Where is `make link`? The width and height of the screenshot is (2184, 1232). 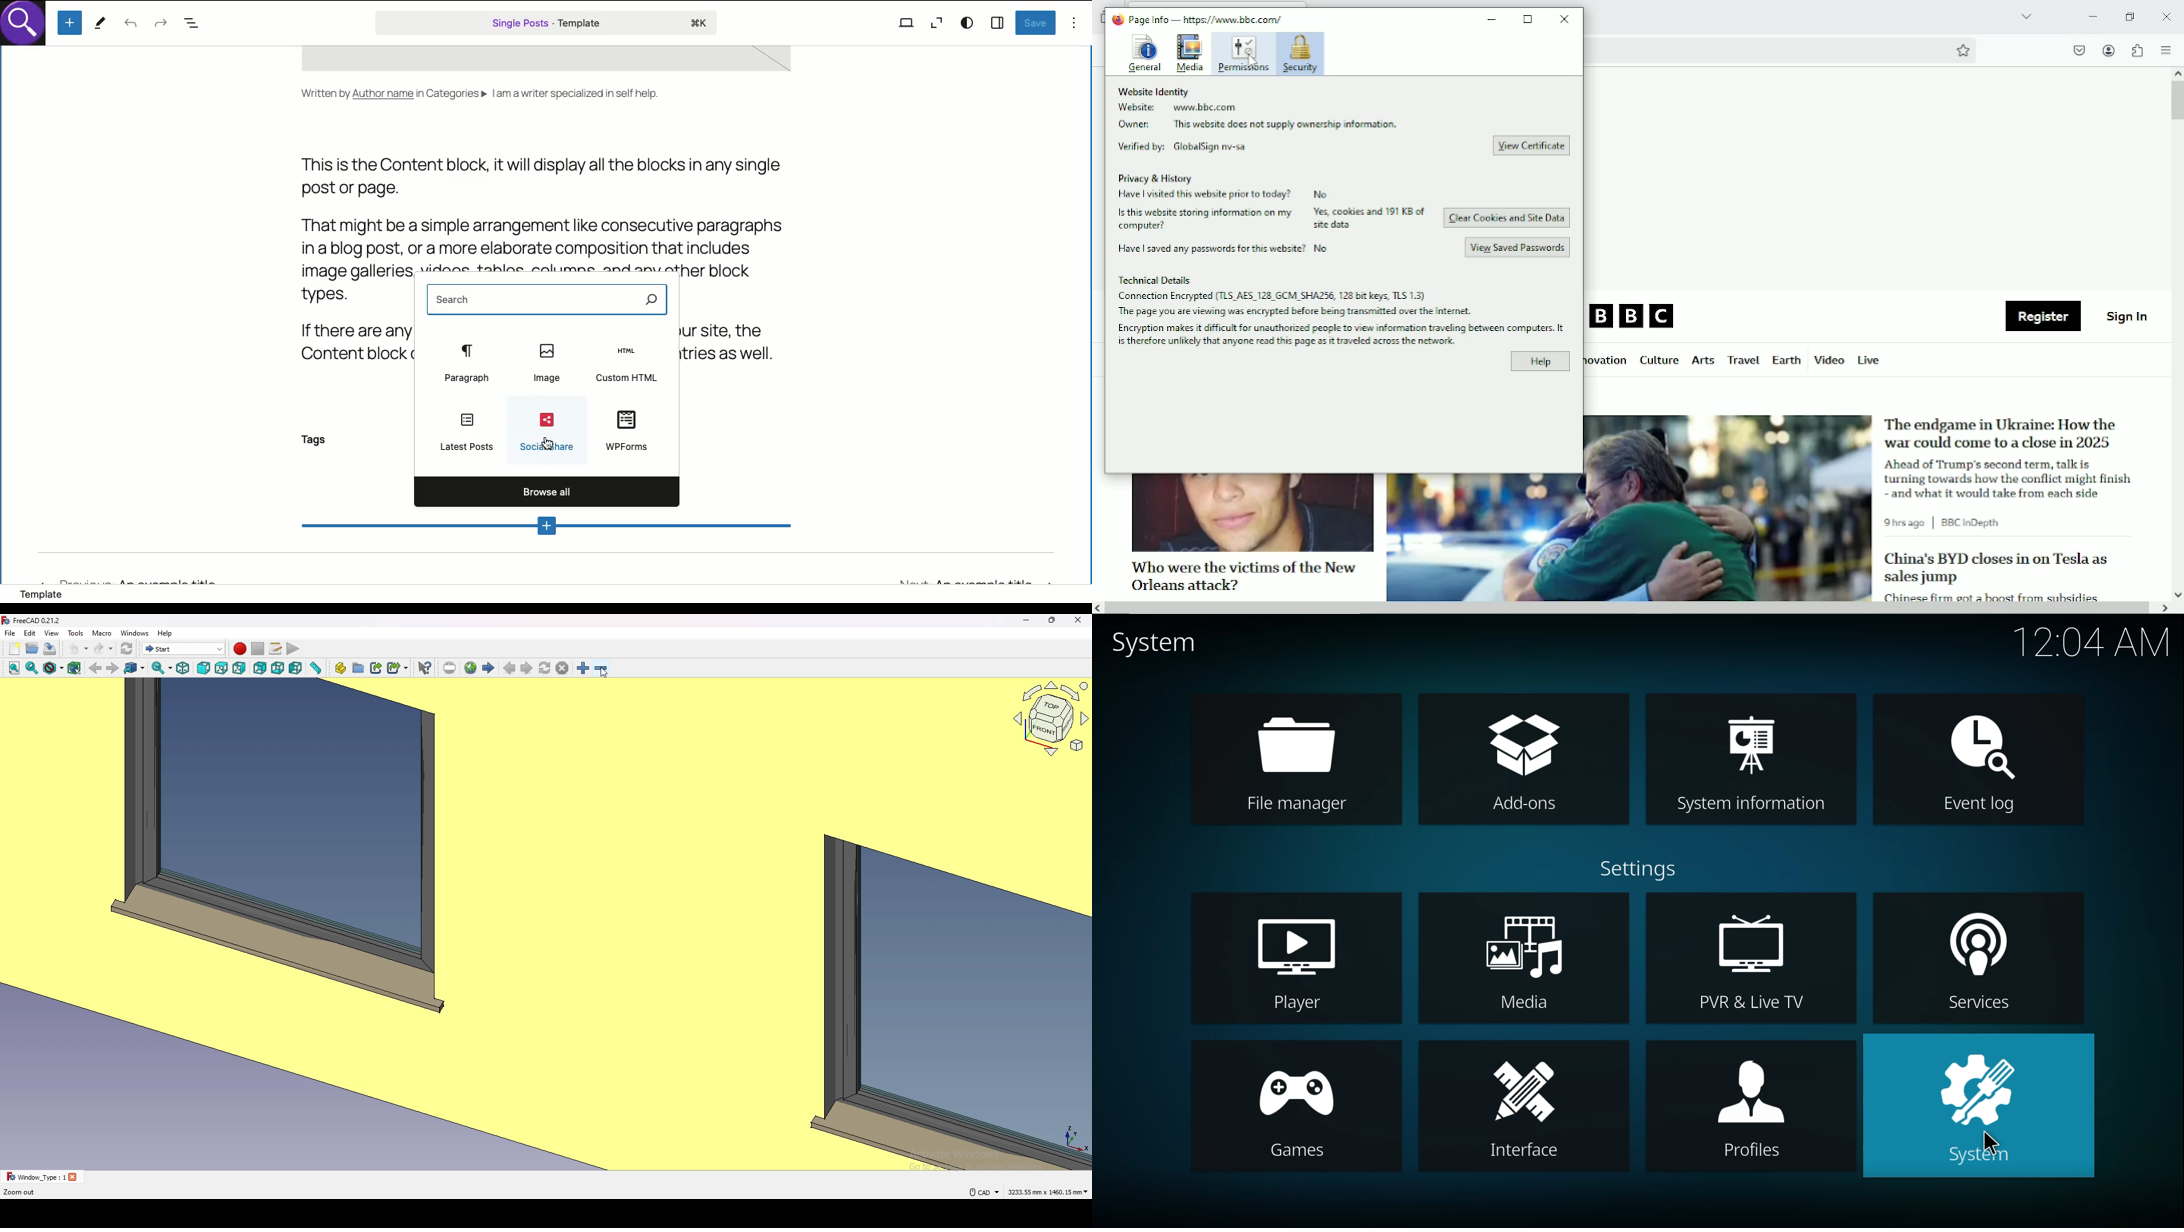 make link is located at coordinates (377, 667).